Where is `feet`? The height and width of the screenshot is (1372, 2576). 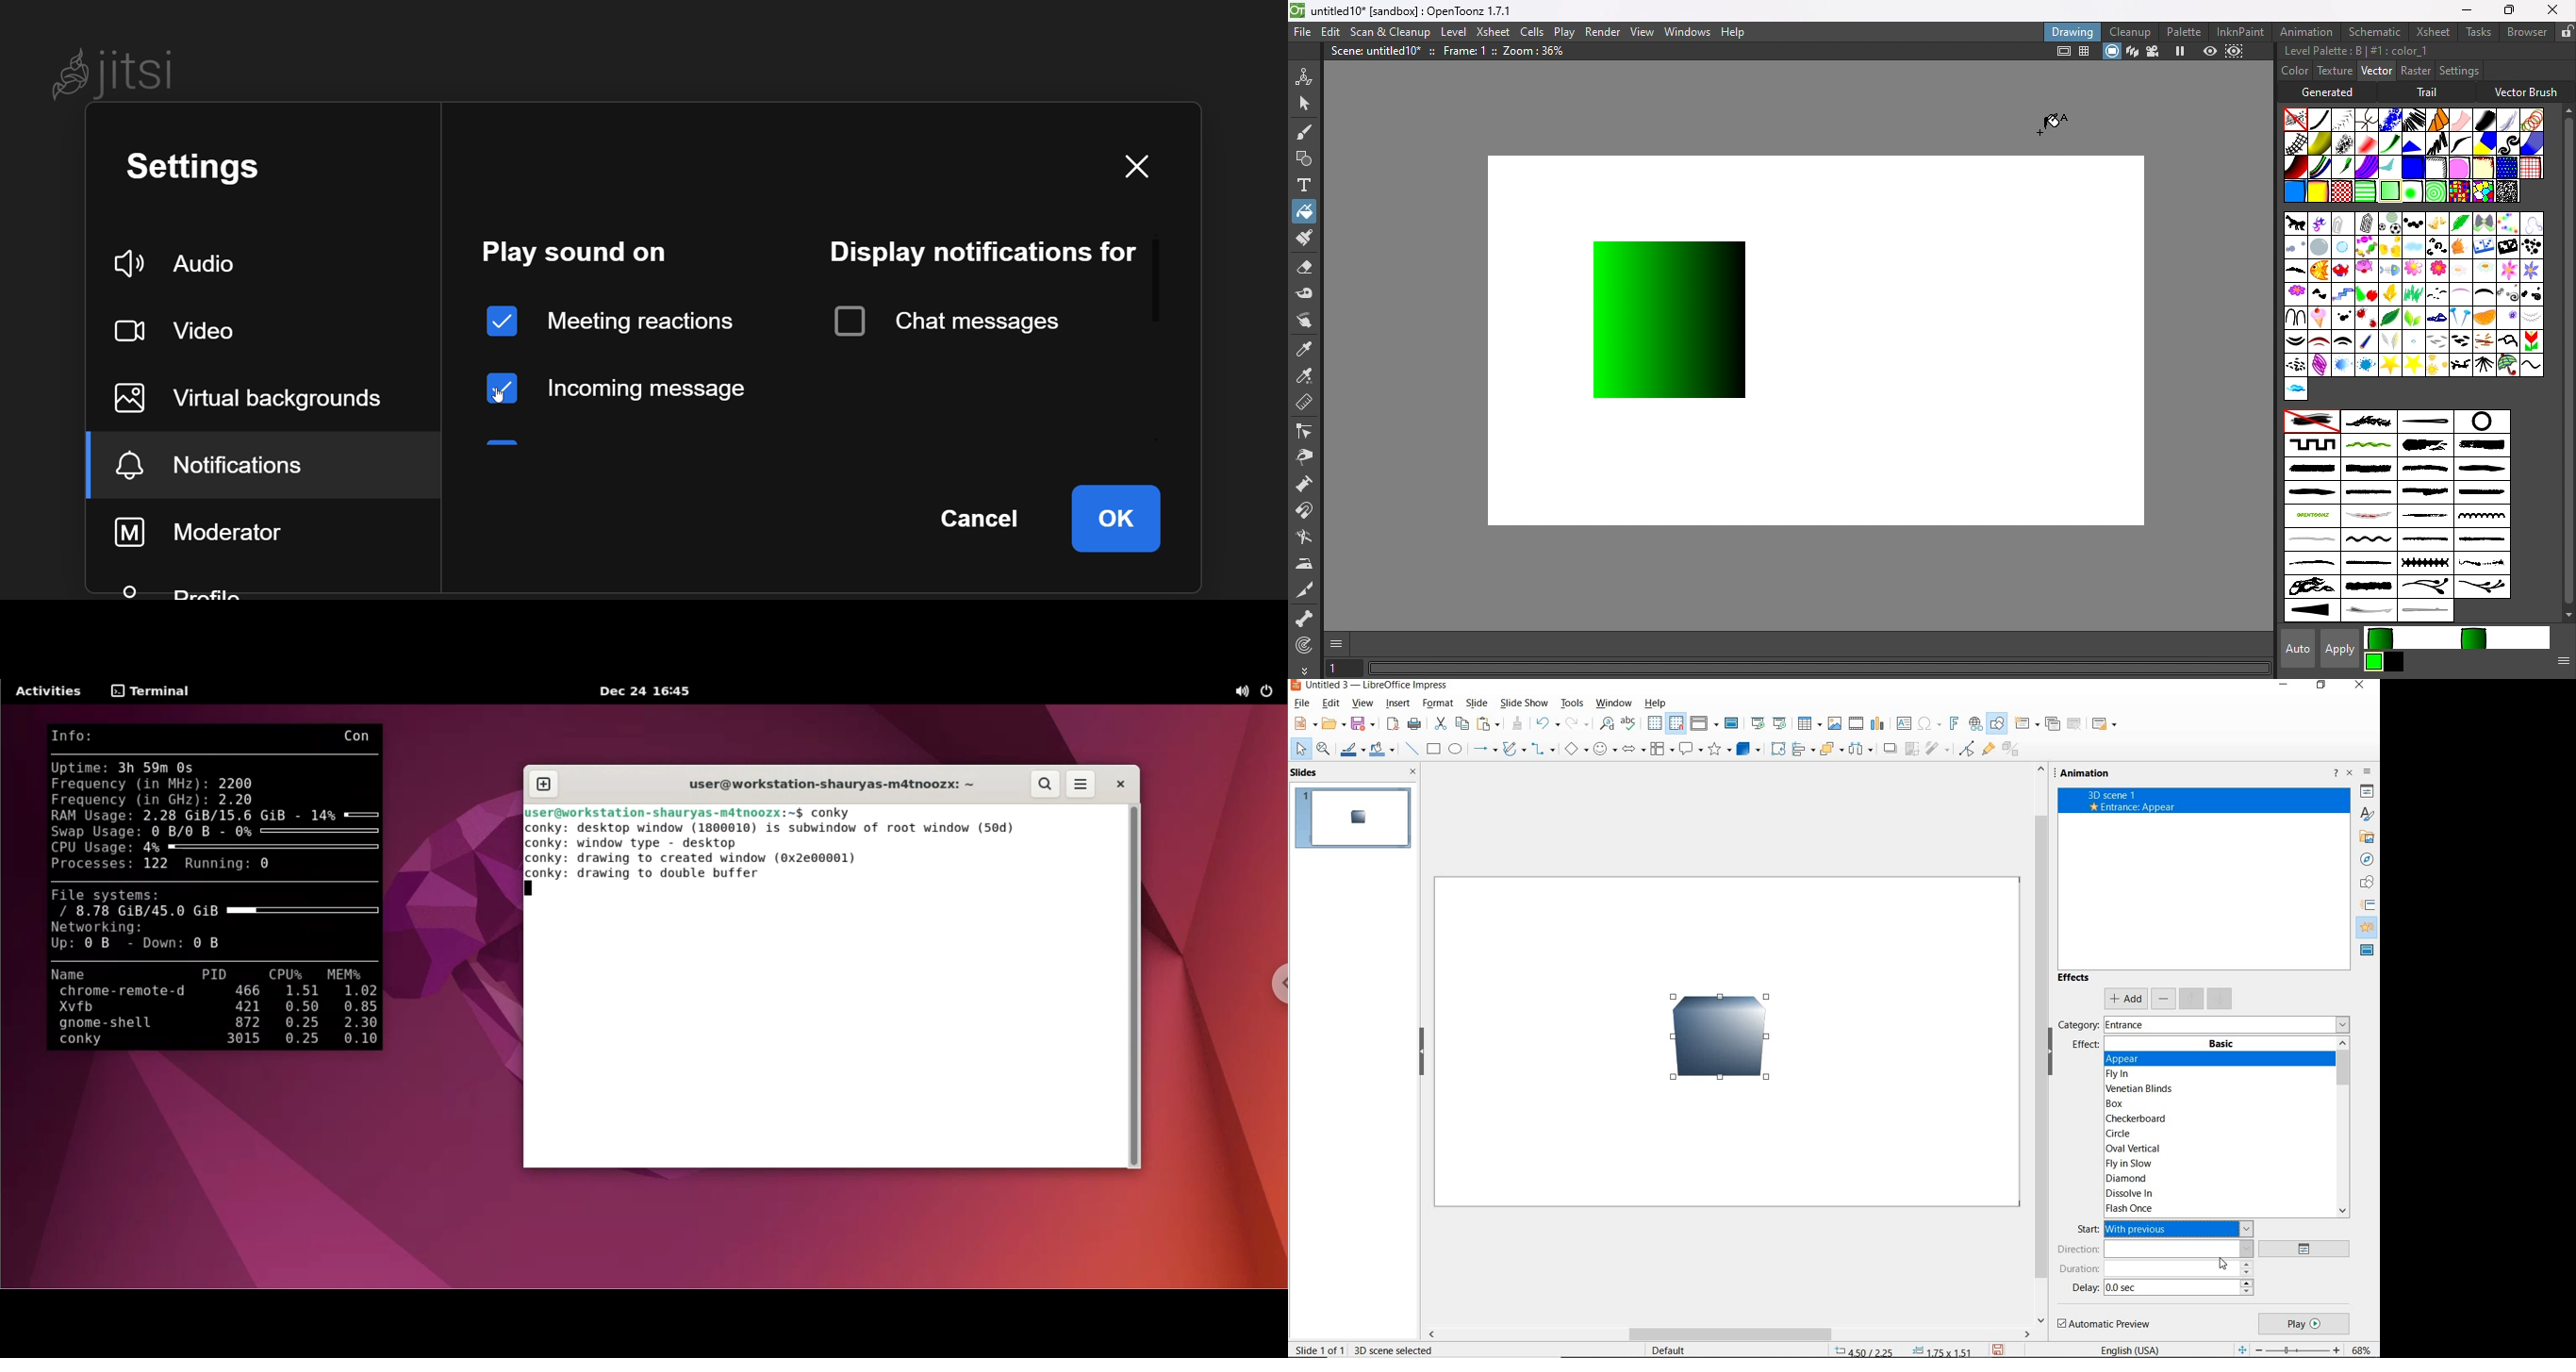
feet is located at coordinates (2320, 295).